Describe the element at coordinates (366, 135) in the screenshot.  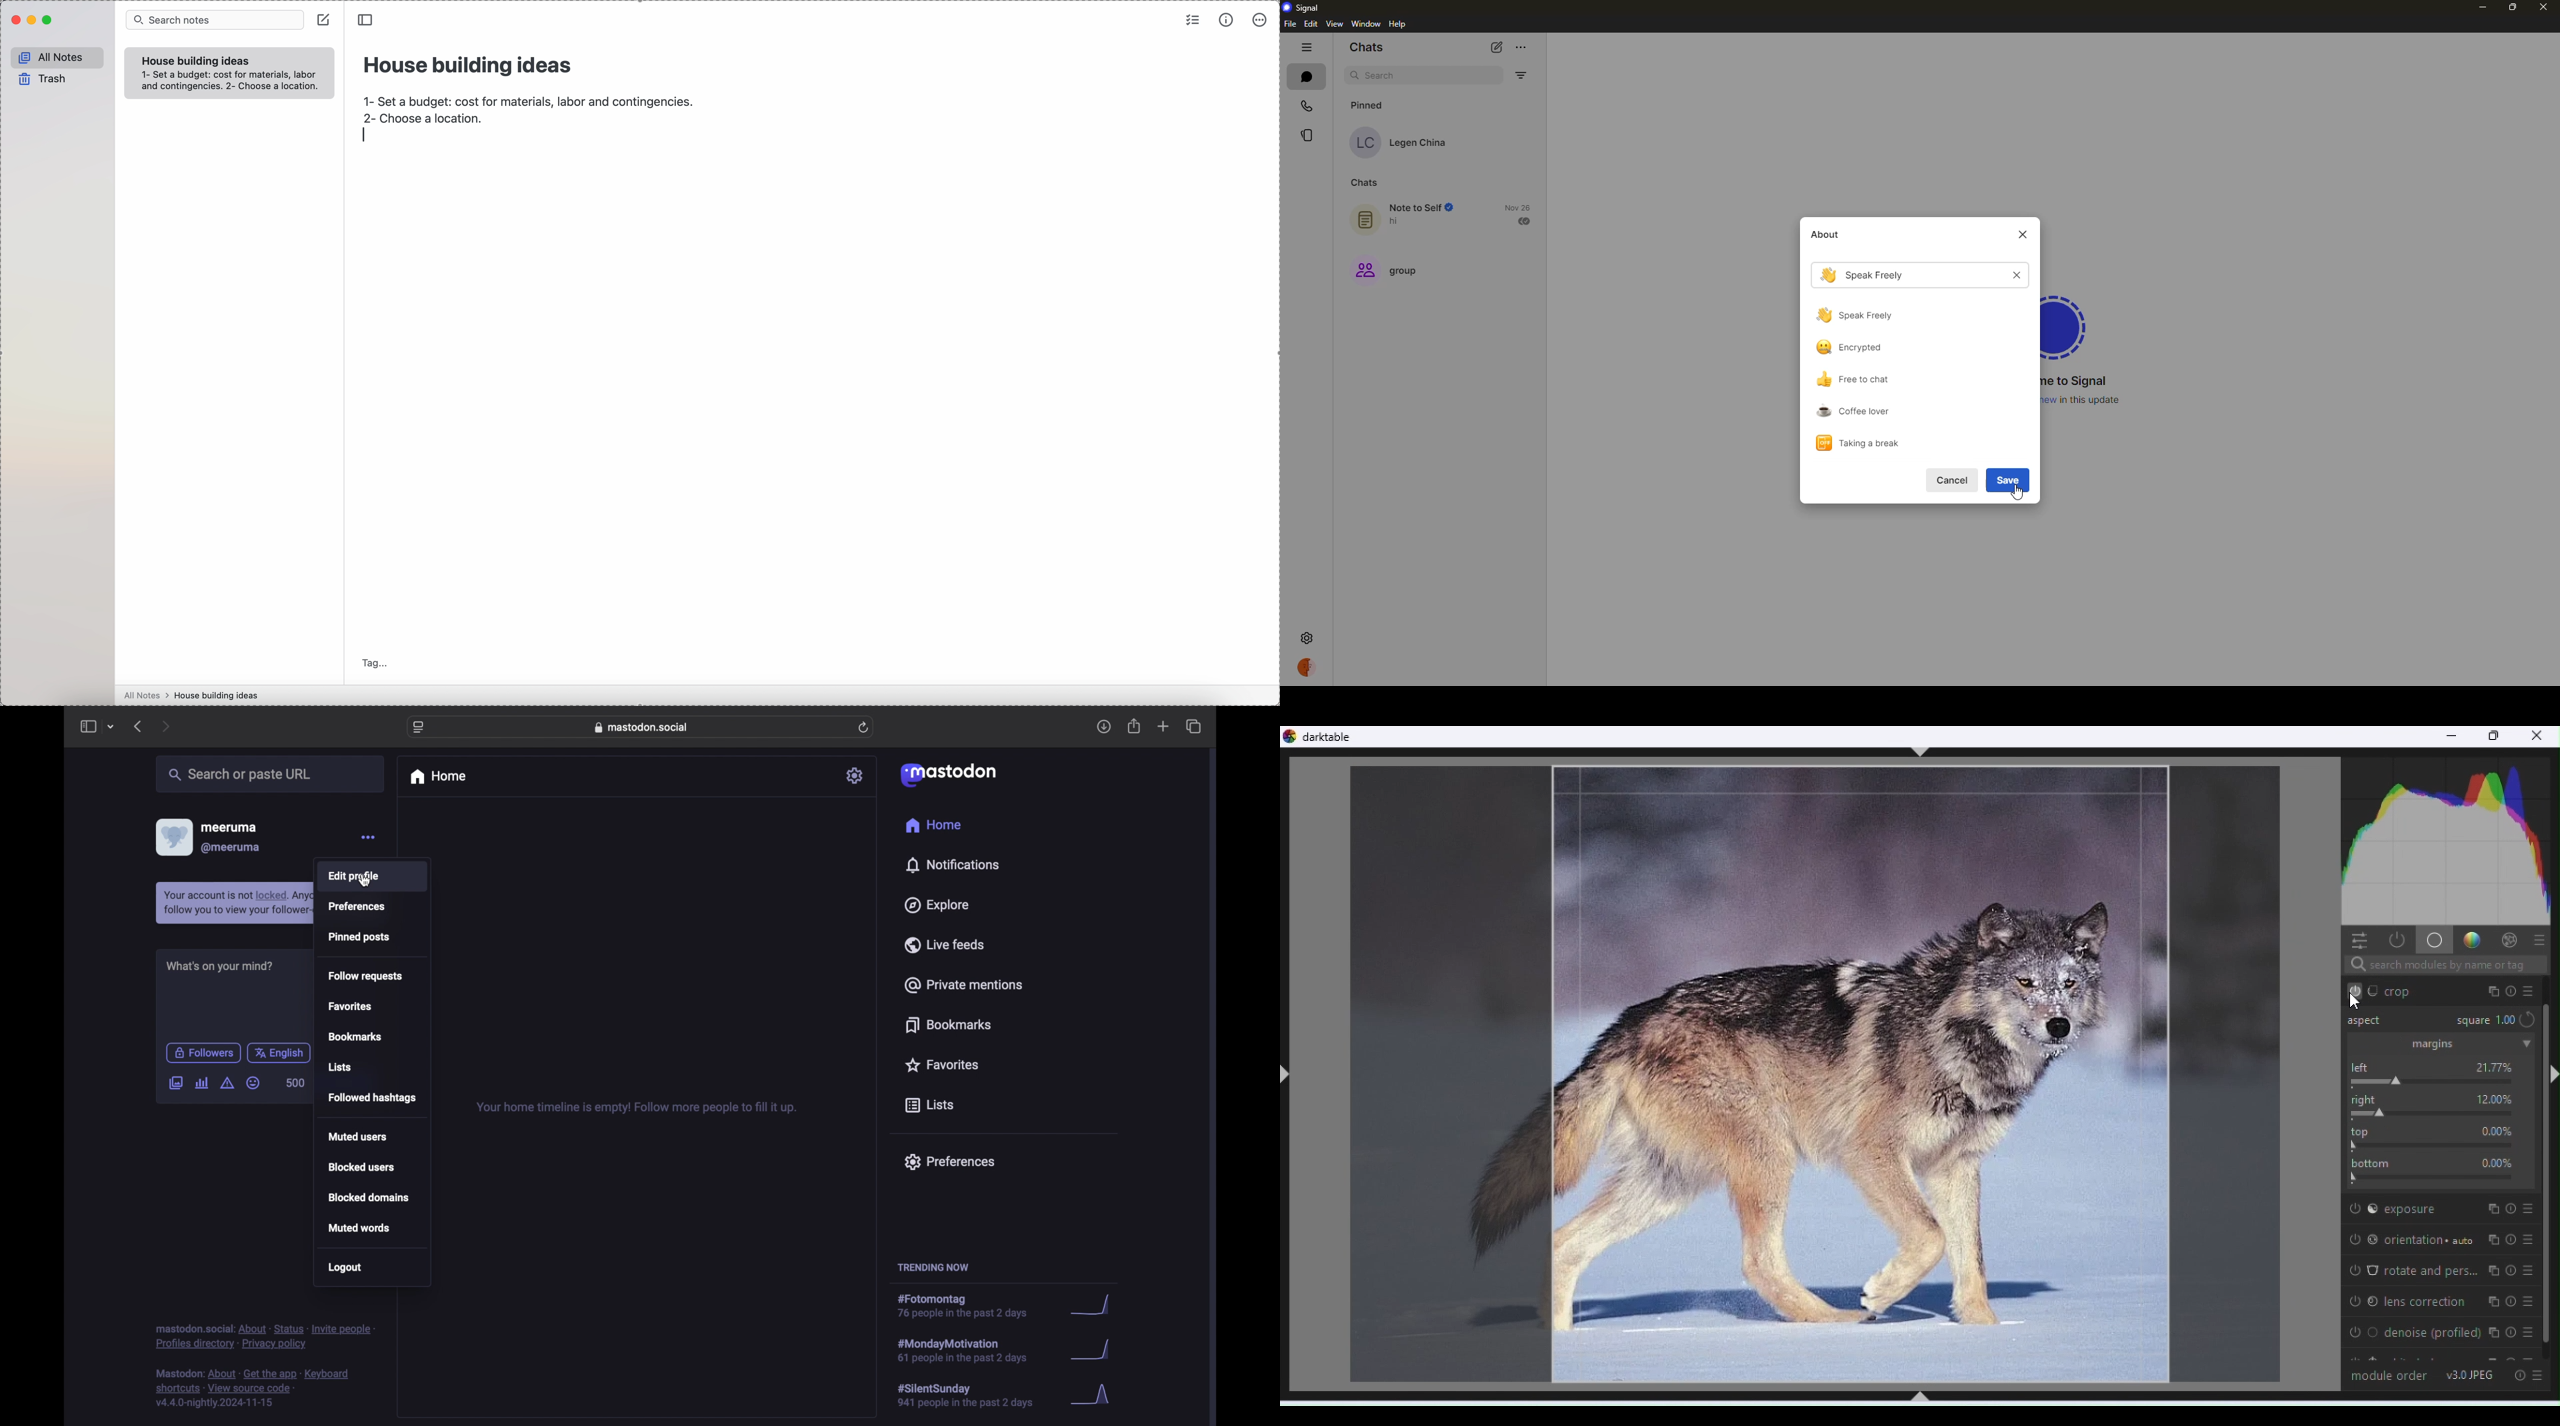
I see `enter` at that location.